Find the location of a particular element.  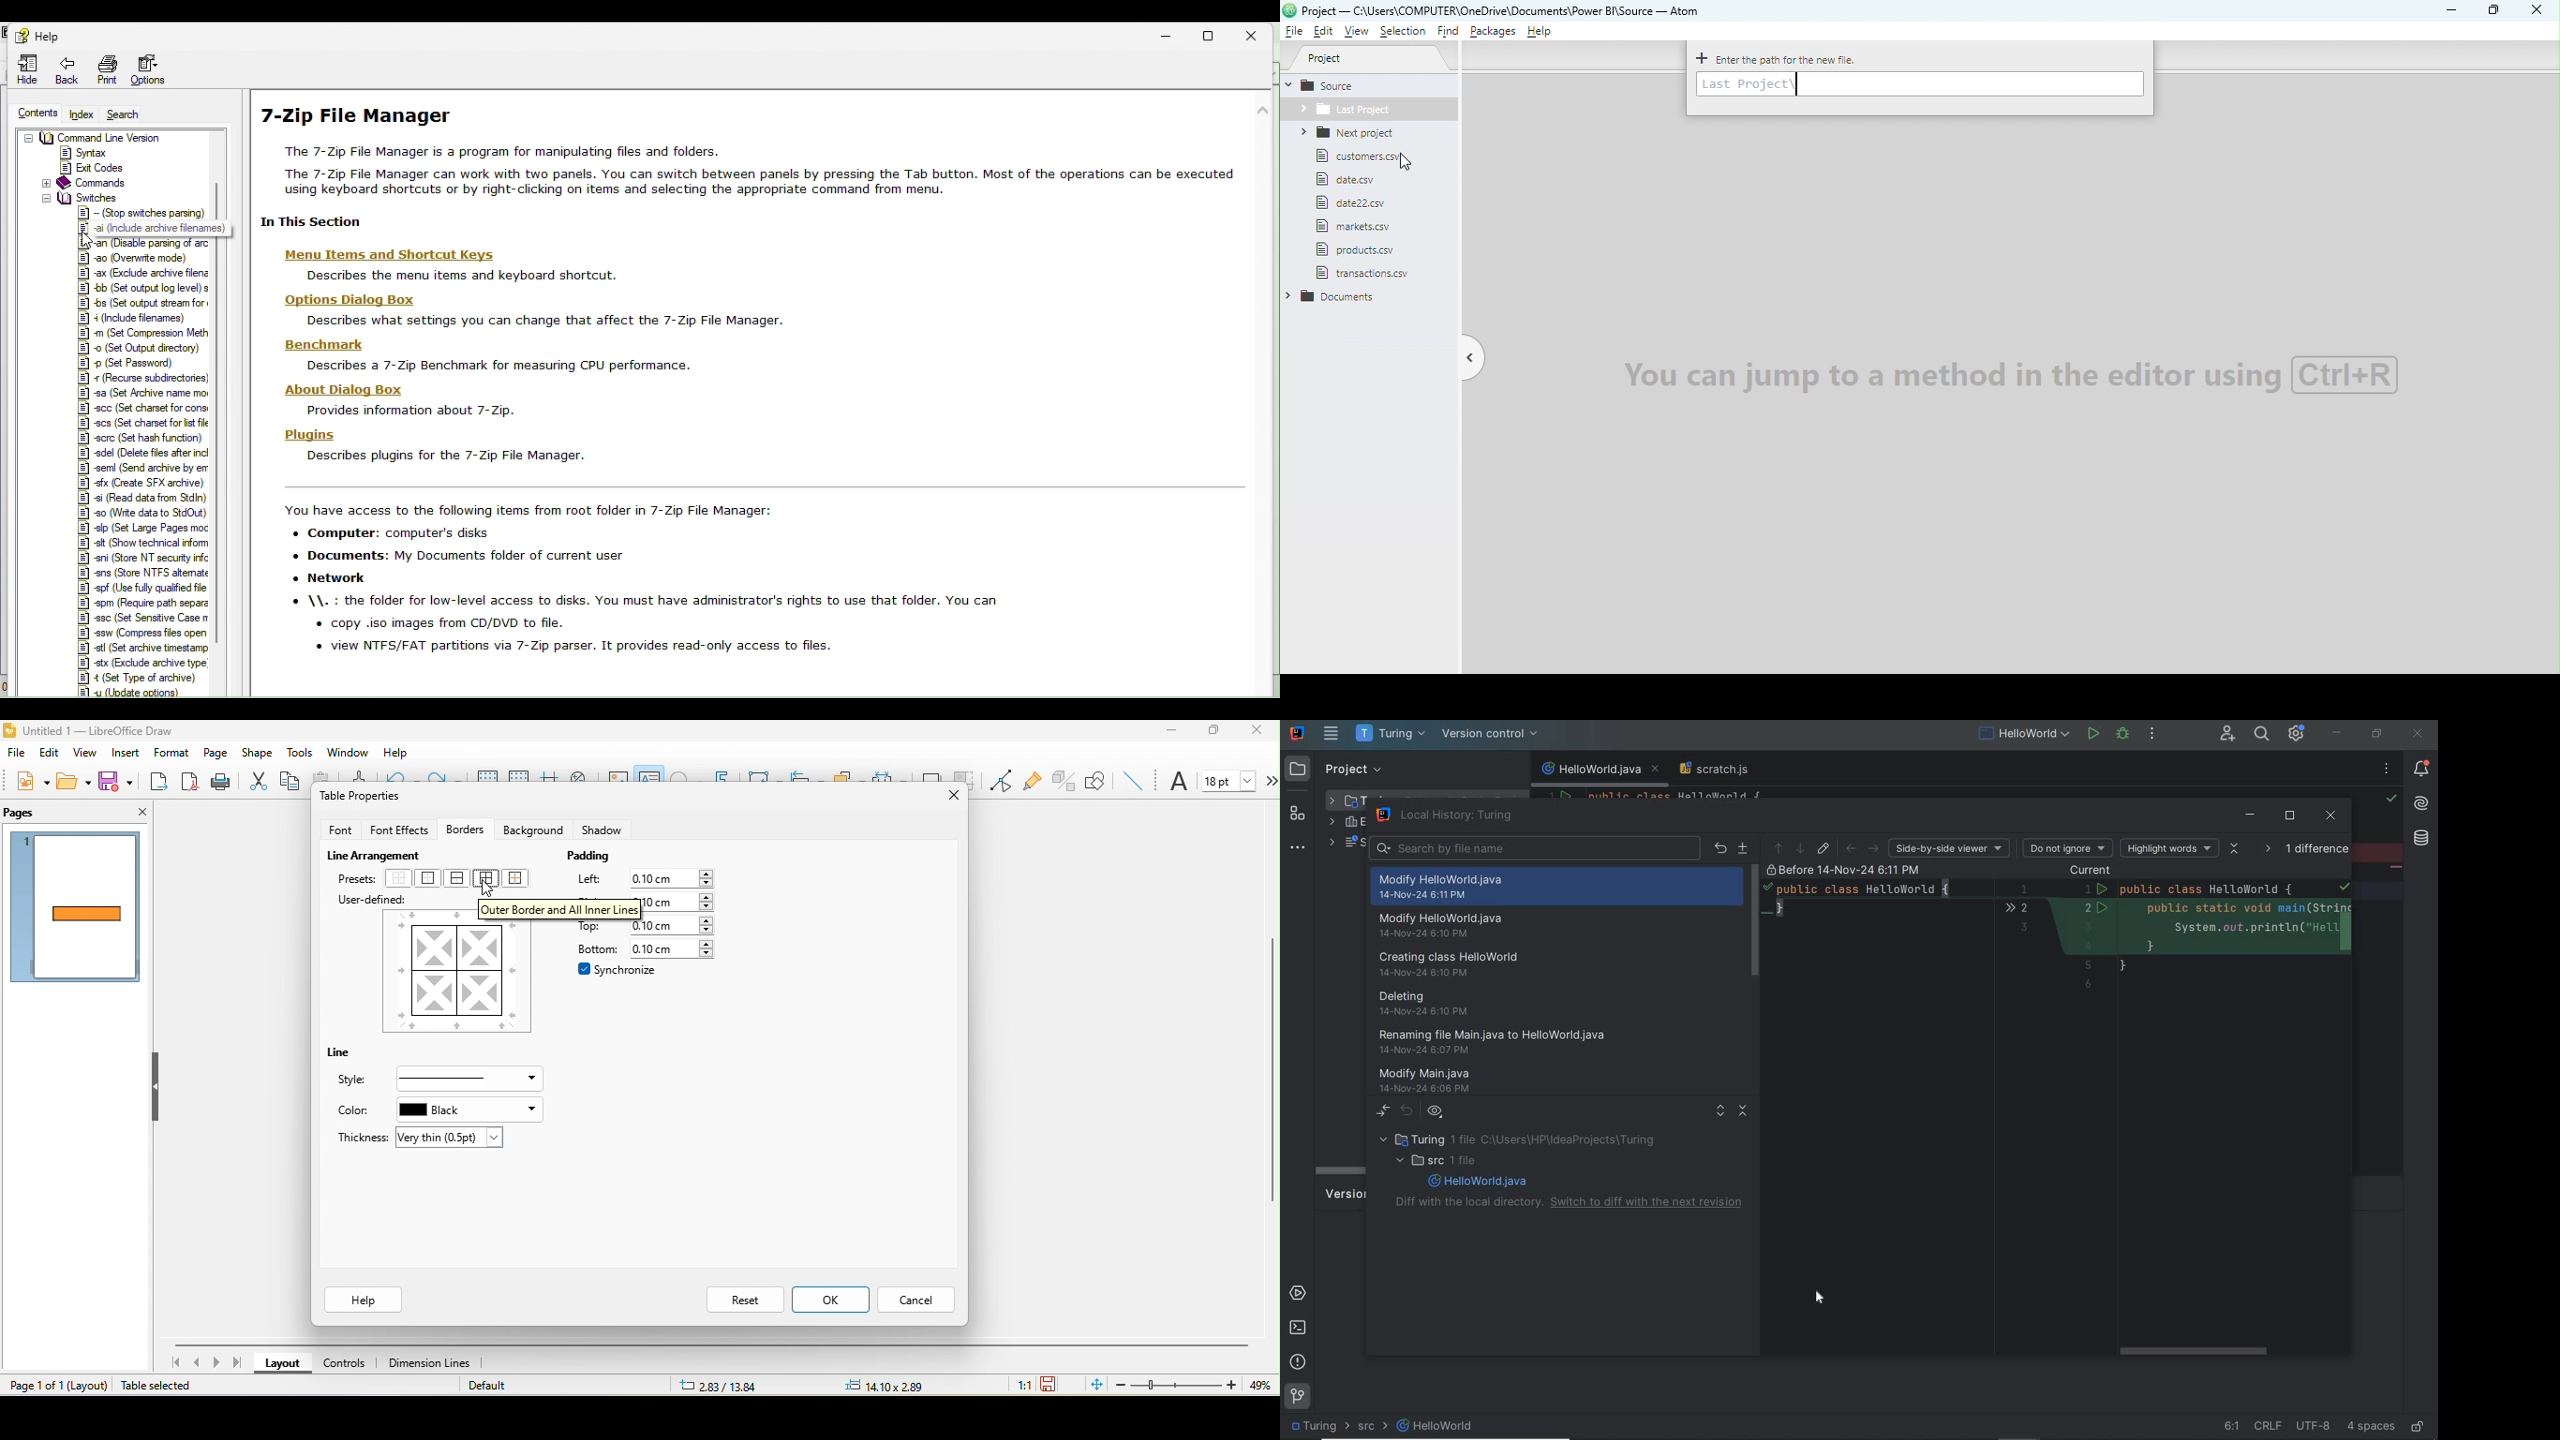

run/debug configuration is located at coordinates (2023, 734).